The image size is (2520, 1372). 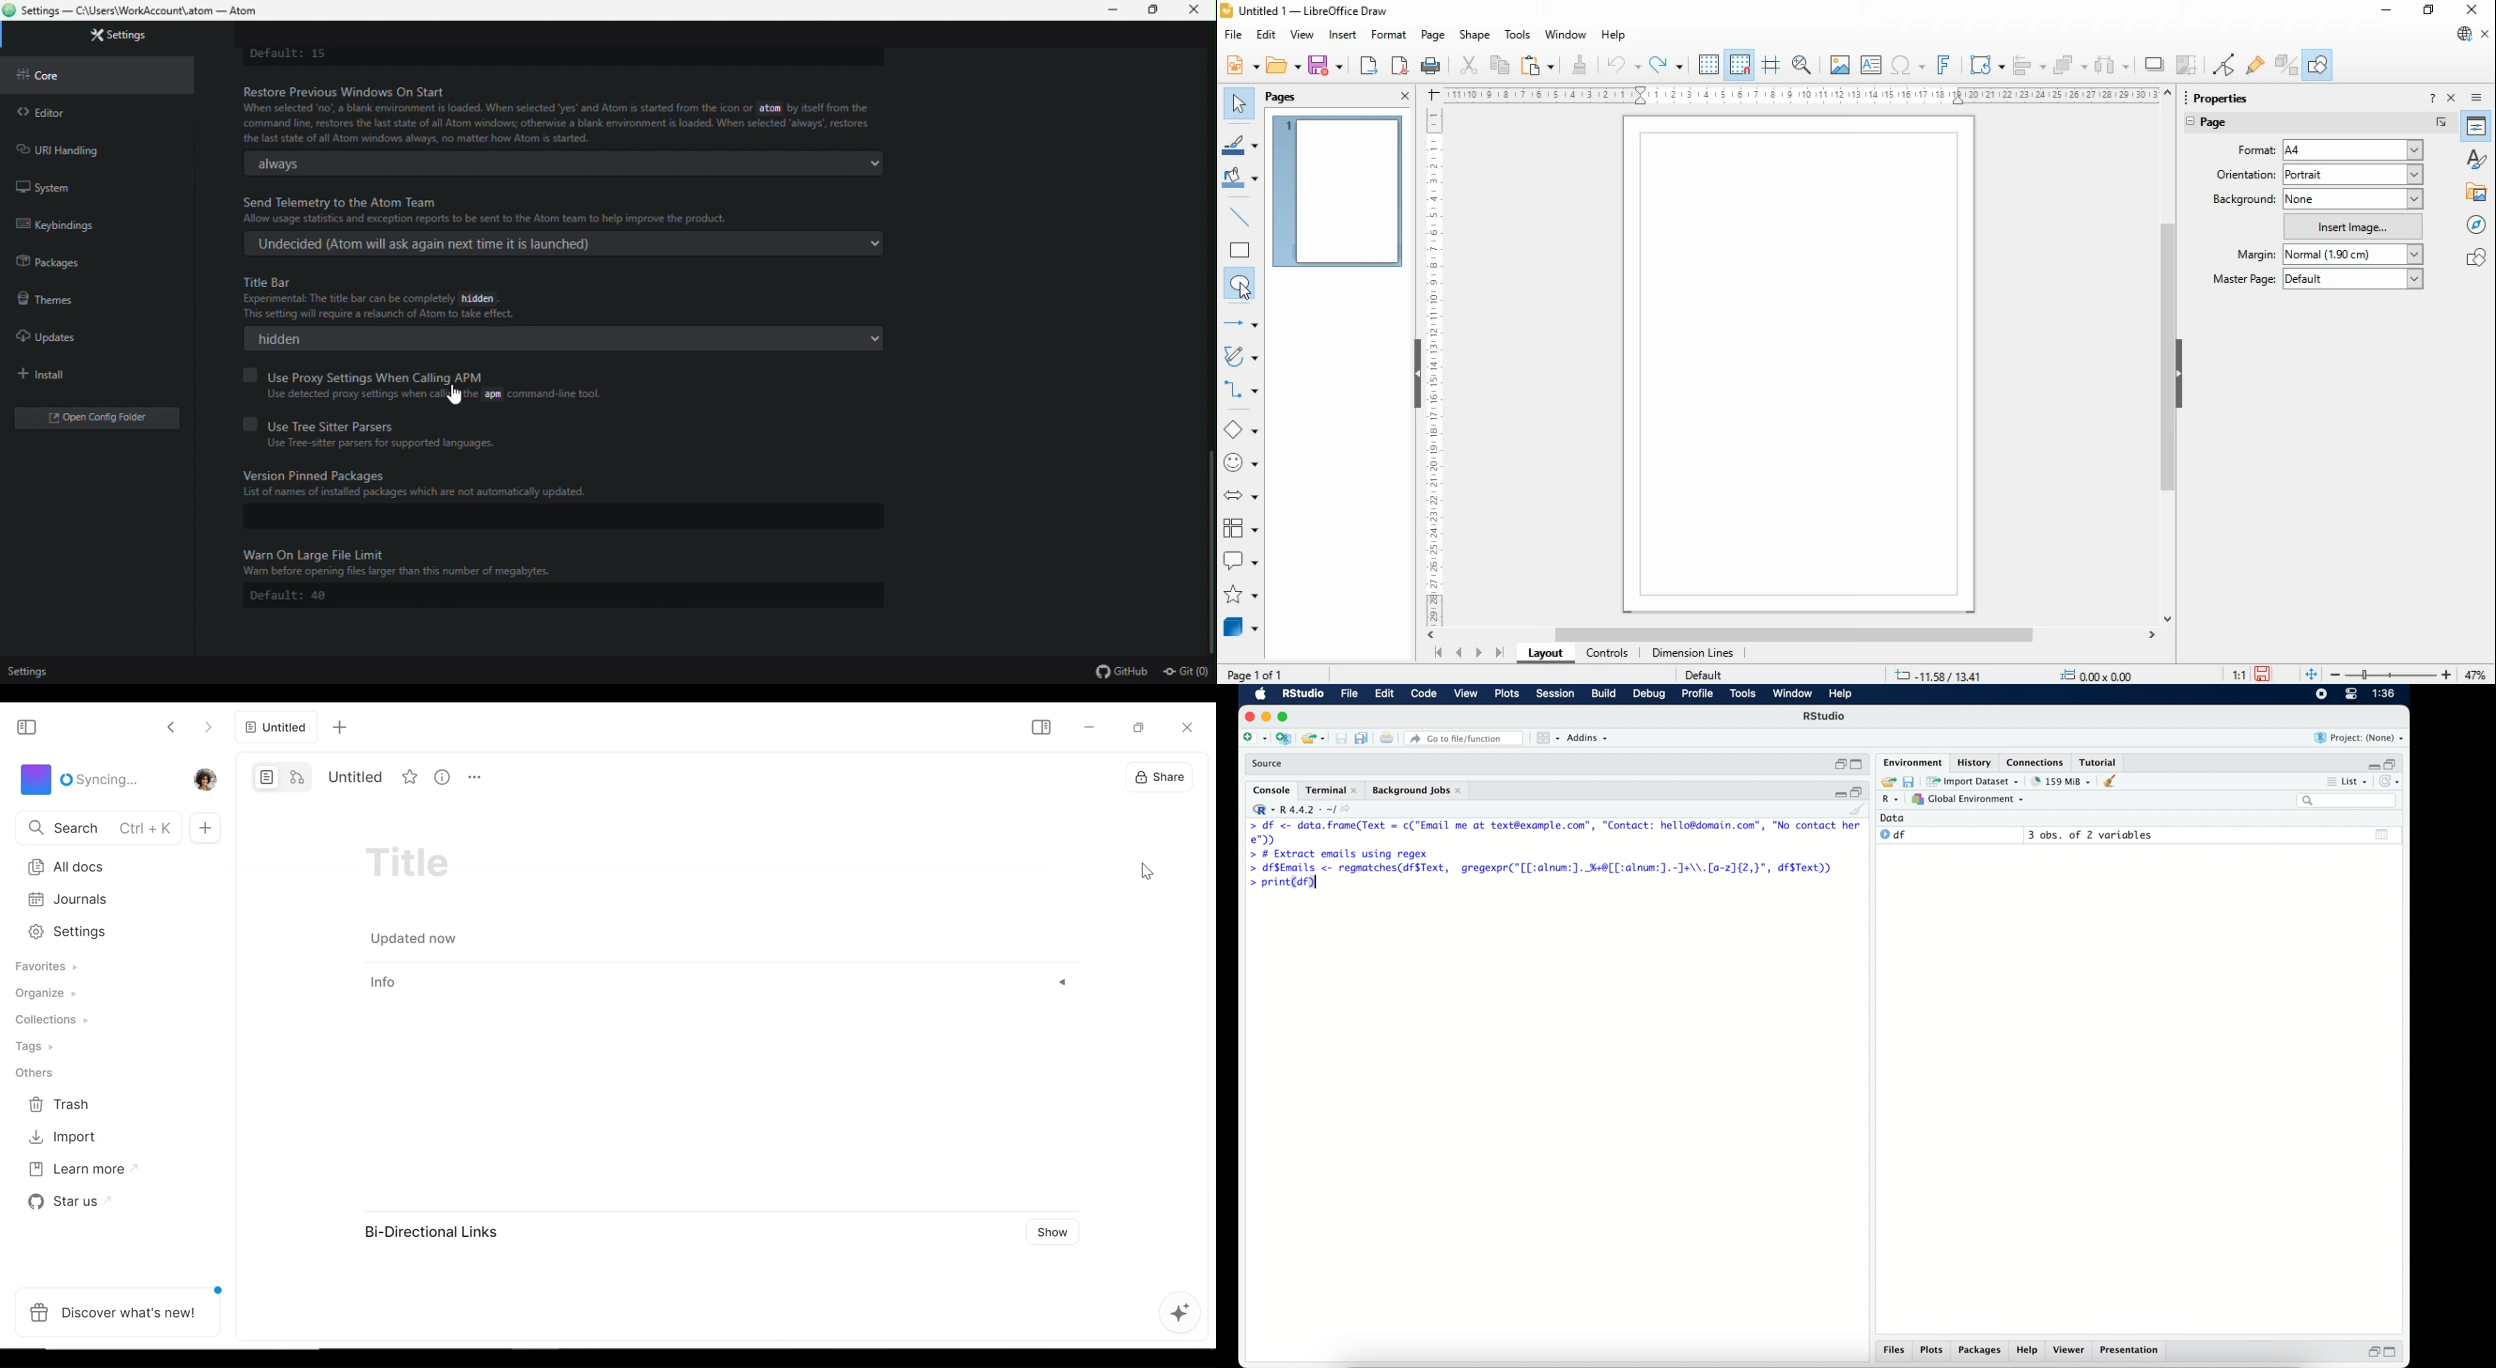 I want to click on page orientation, so click(x=2244, y=173).